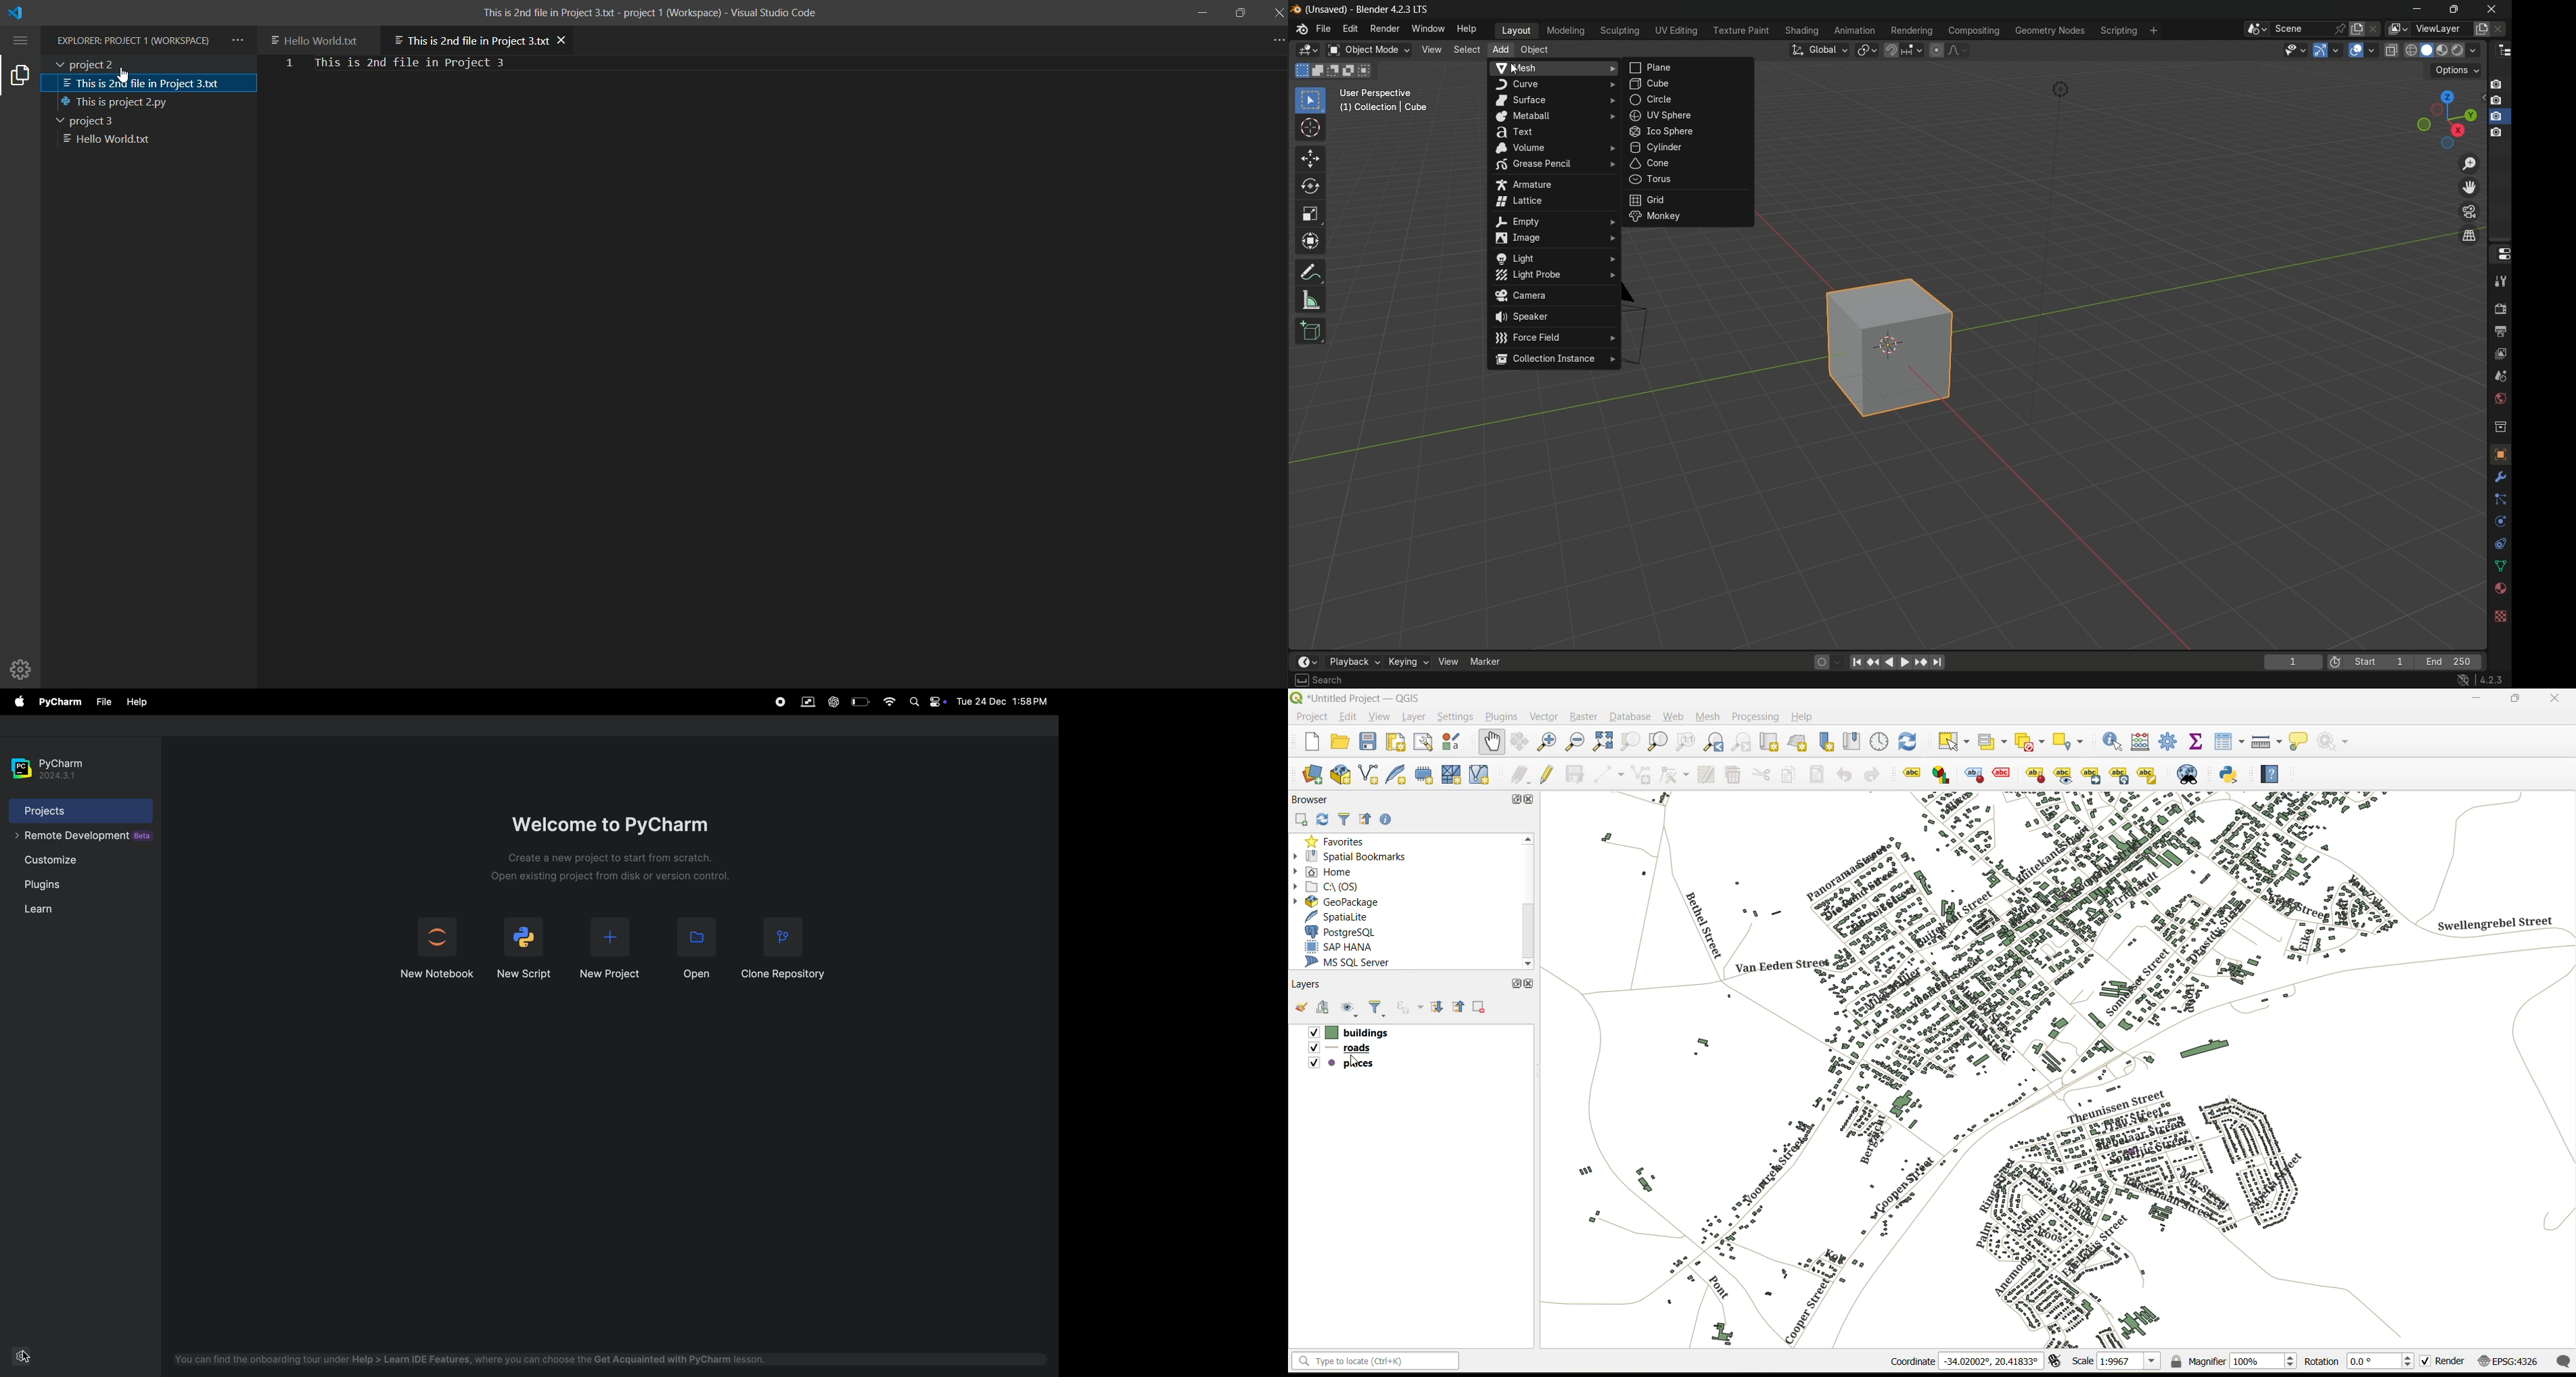  What do you see at coordinates (1683, 741) in the screenshot?
I see `zoom native` at bounding box center [1683, 741].